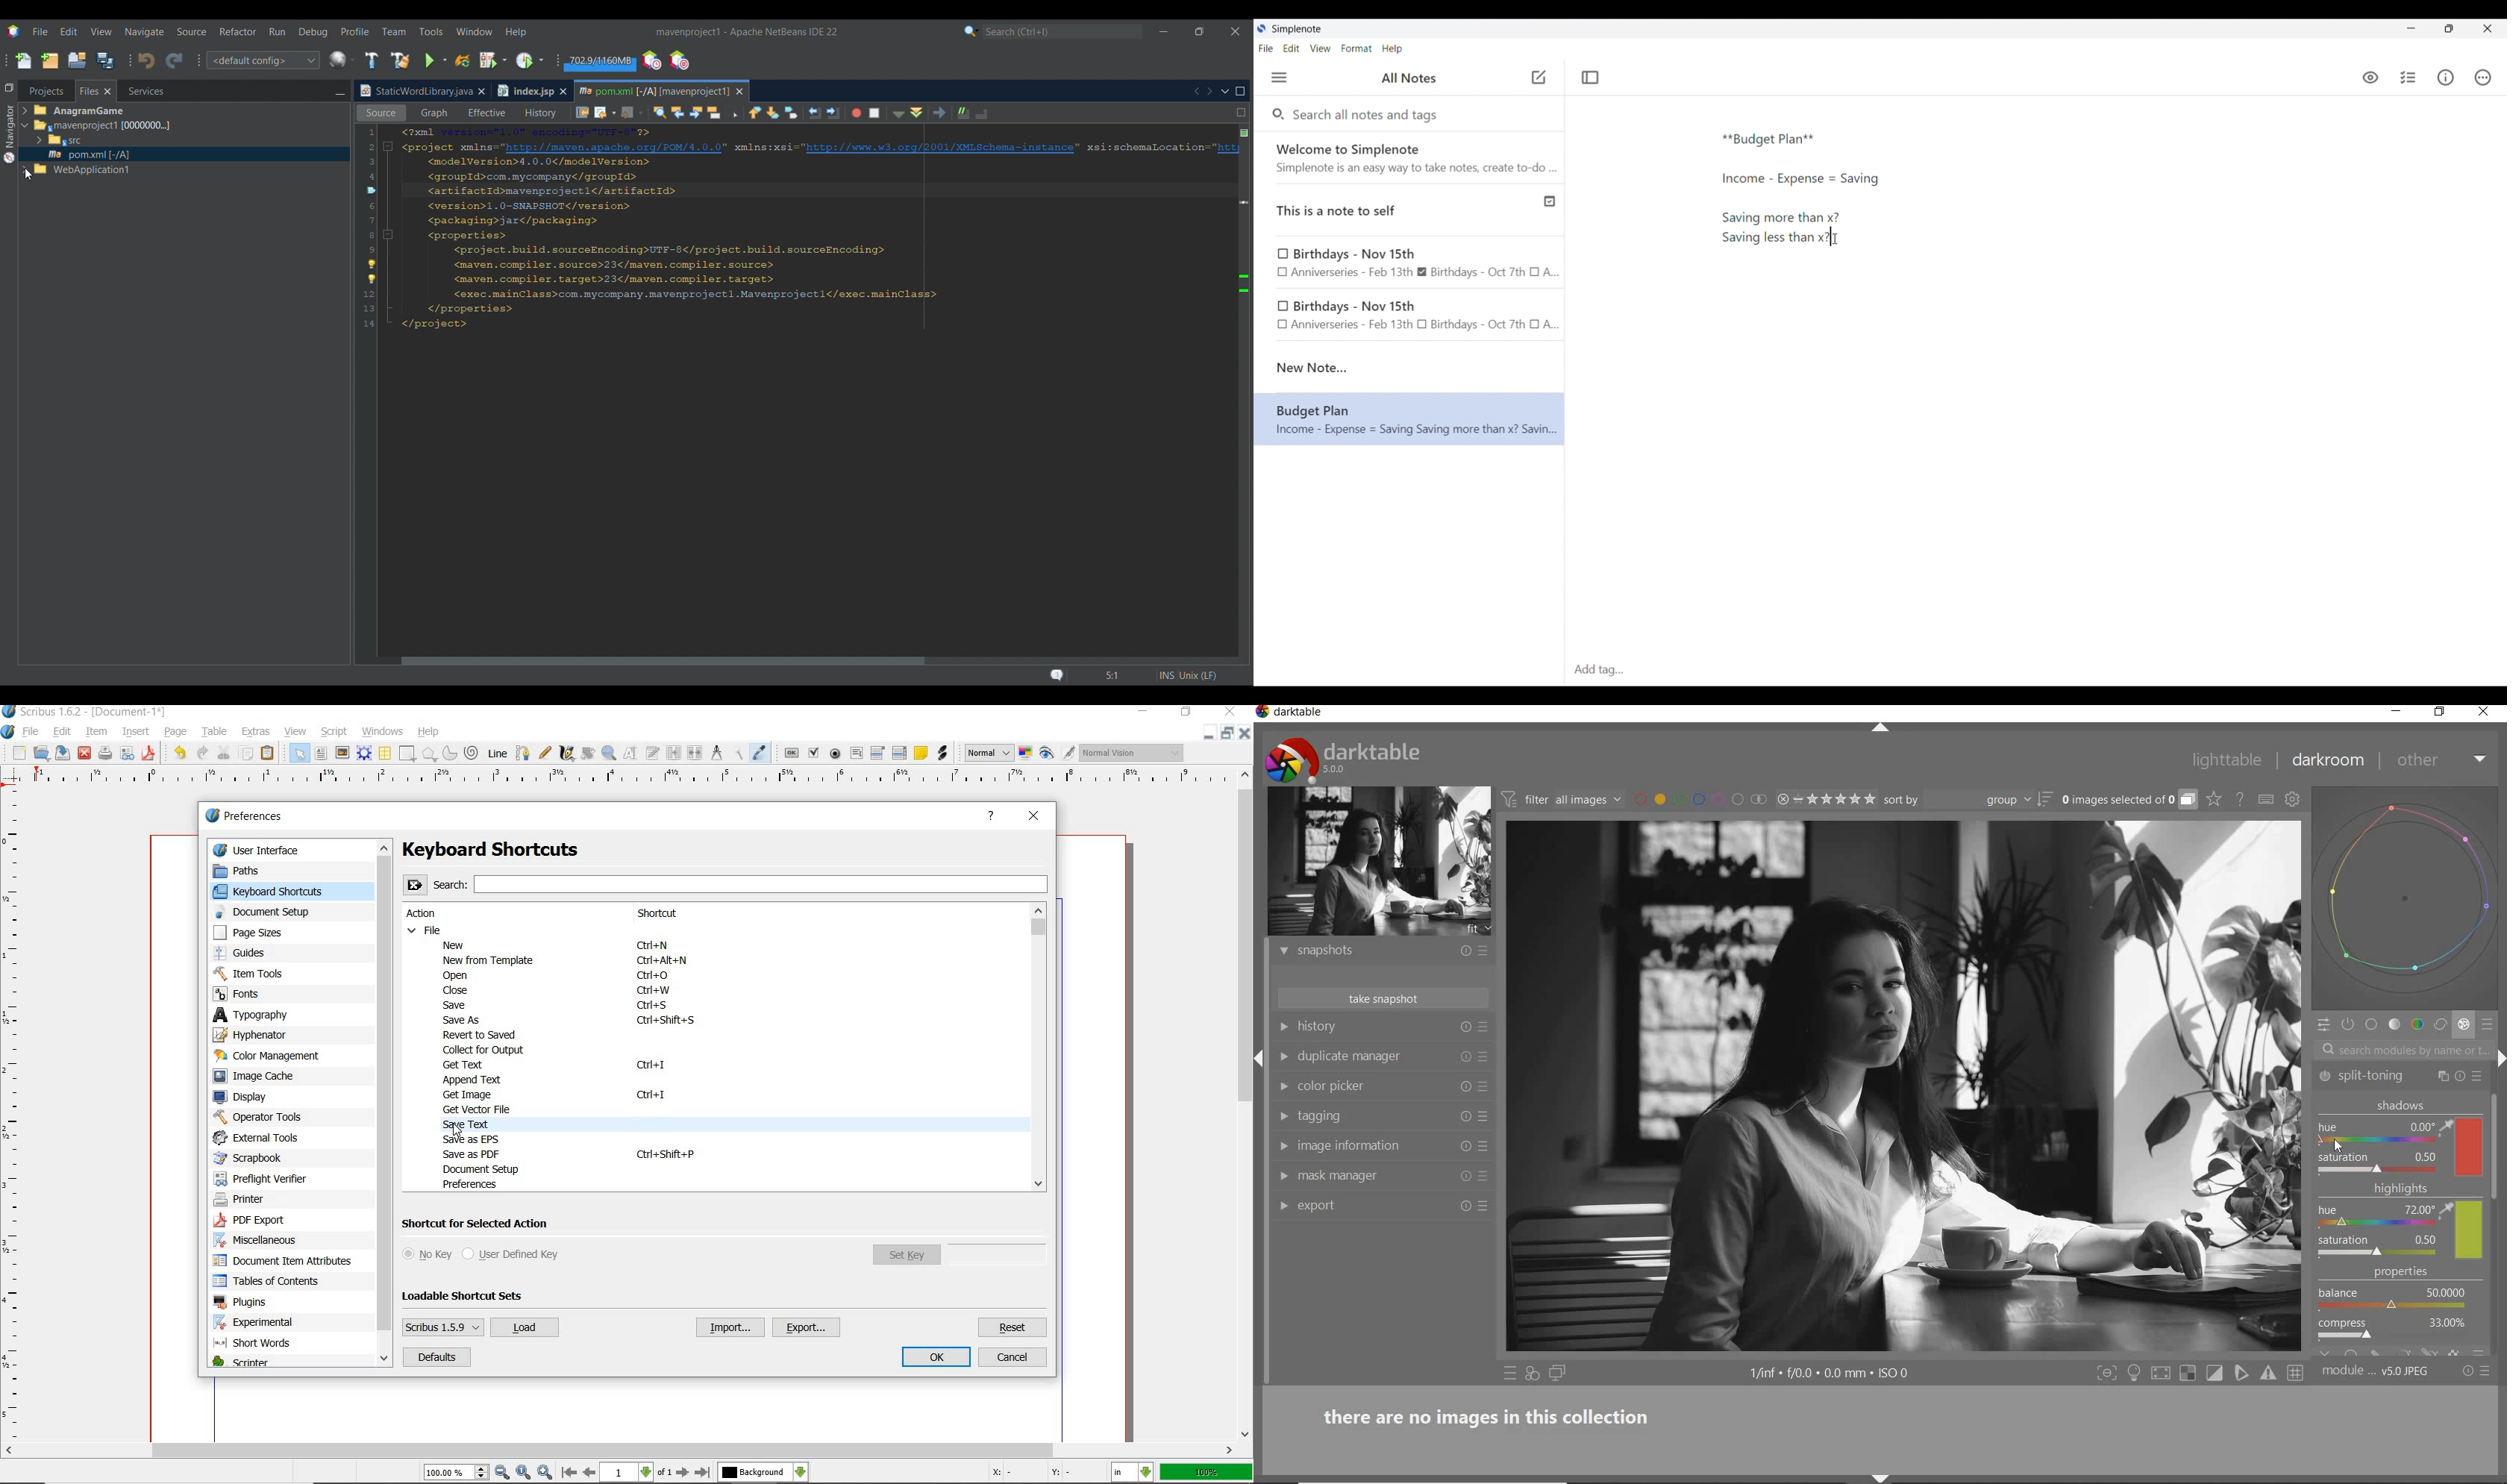  Describe the element at coordinates (471, 1079) in the screenshot. I see `append text` at that location.